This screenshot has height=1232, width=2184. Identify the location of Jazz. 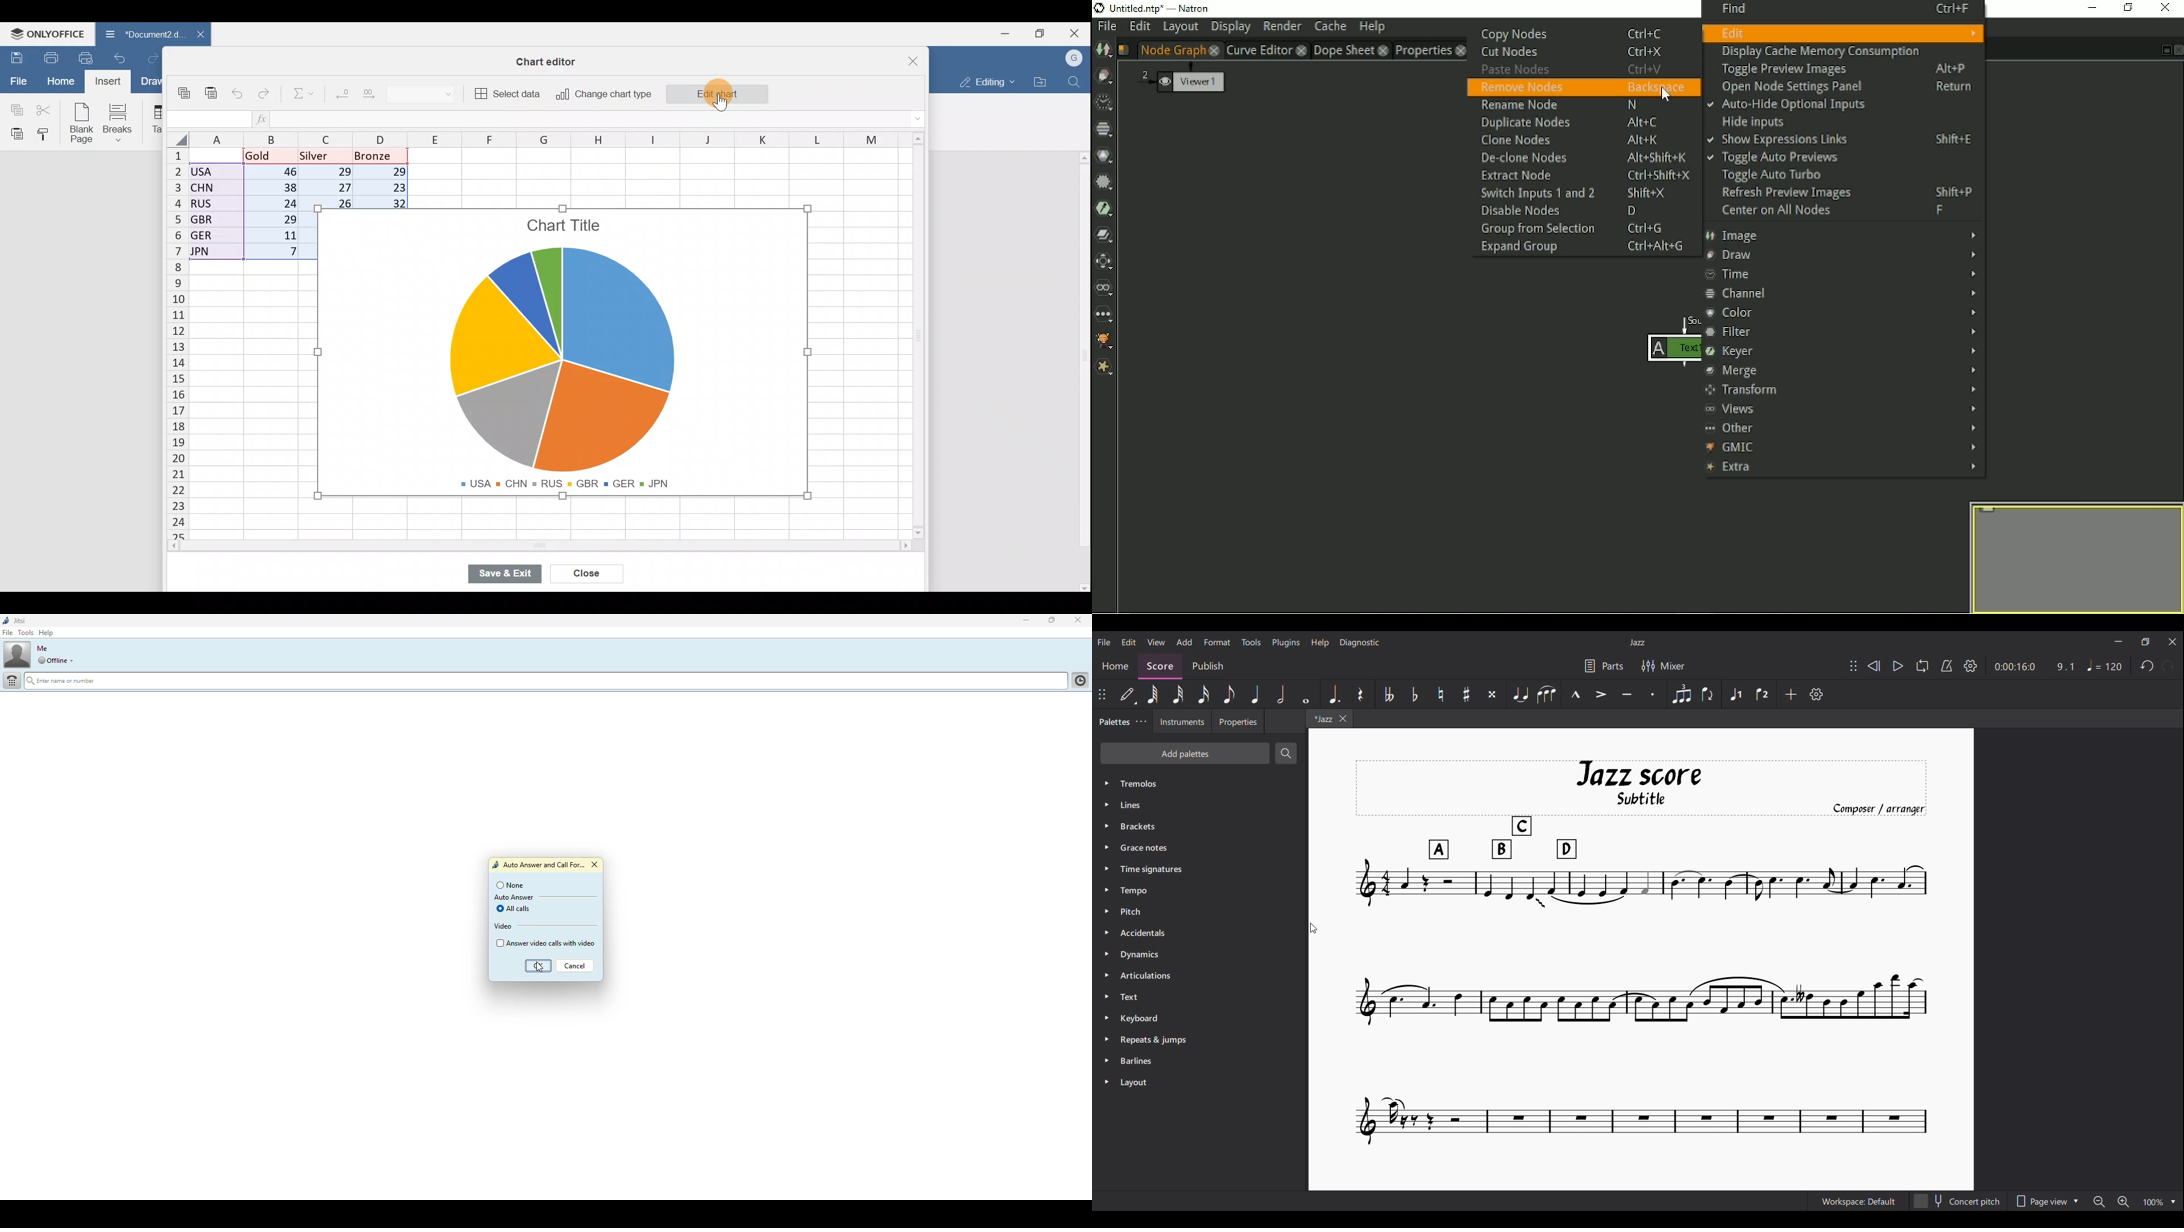
(1638, 642).